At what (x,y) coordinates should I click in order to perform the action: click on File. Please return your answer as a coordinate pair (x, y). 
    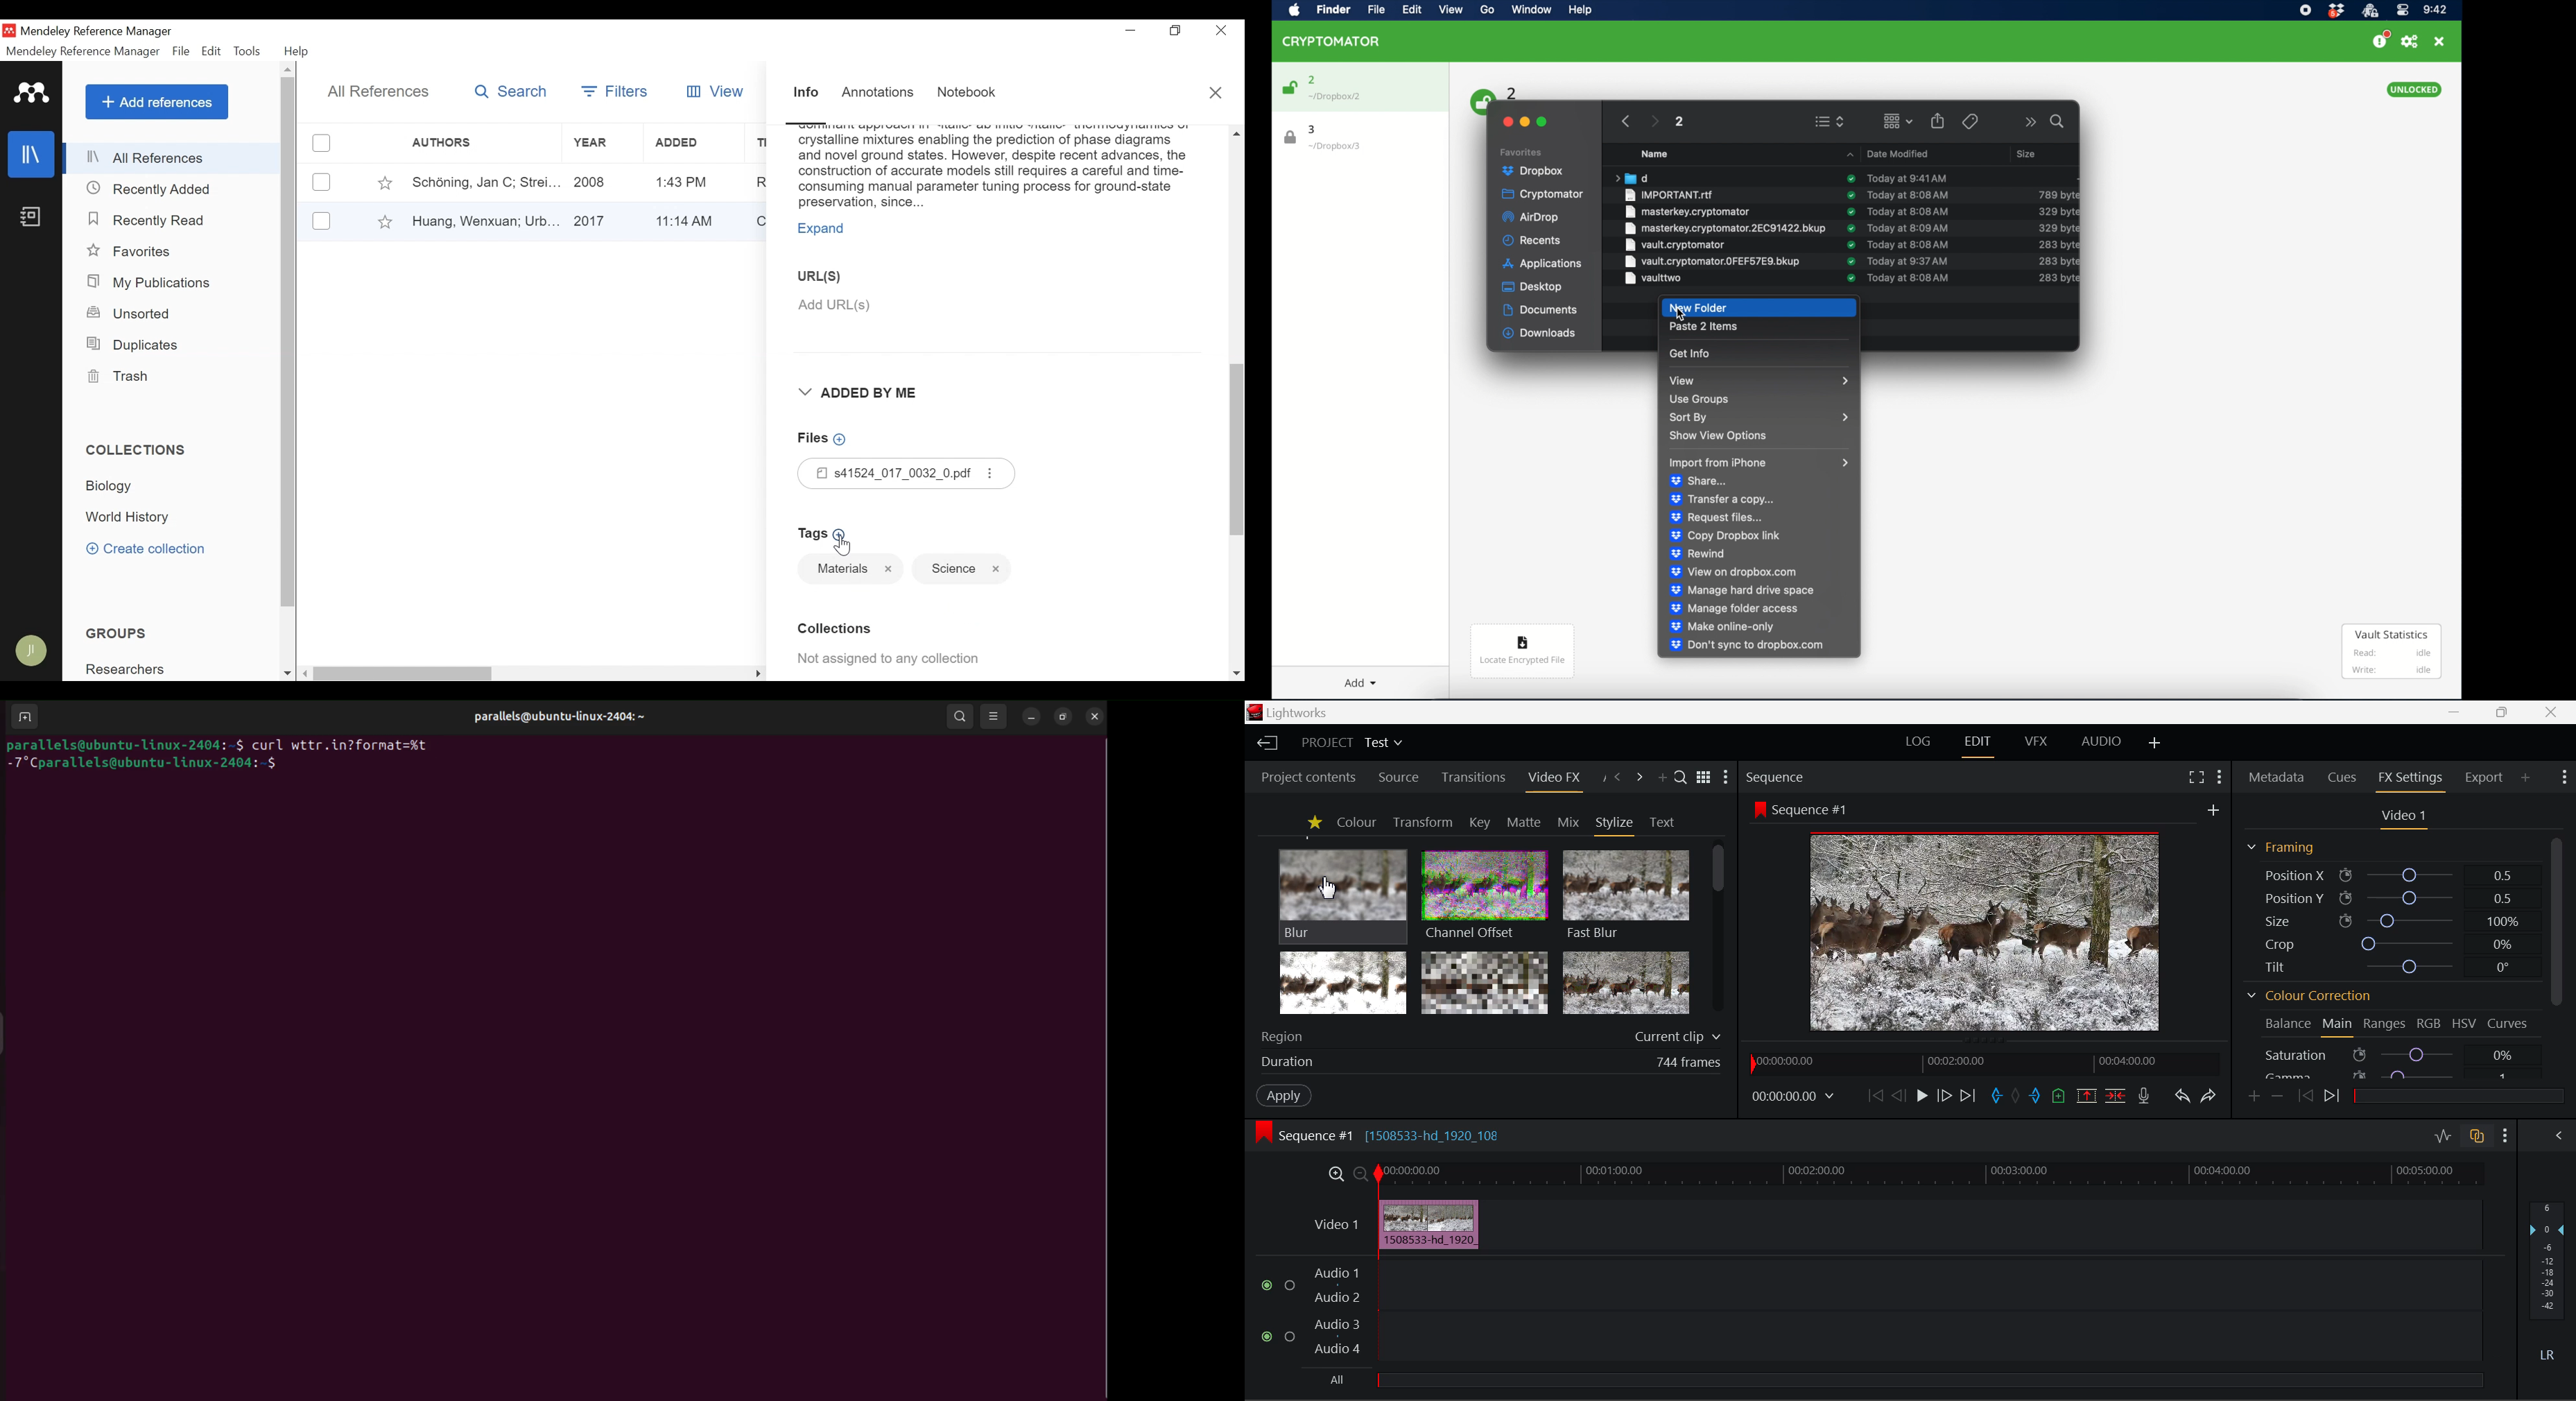
    Looking at the image, I should click on (181, 52).